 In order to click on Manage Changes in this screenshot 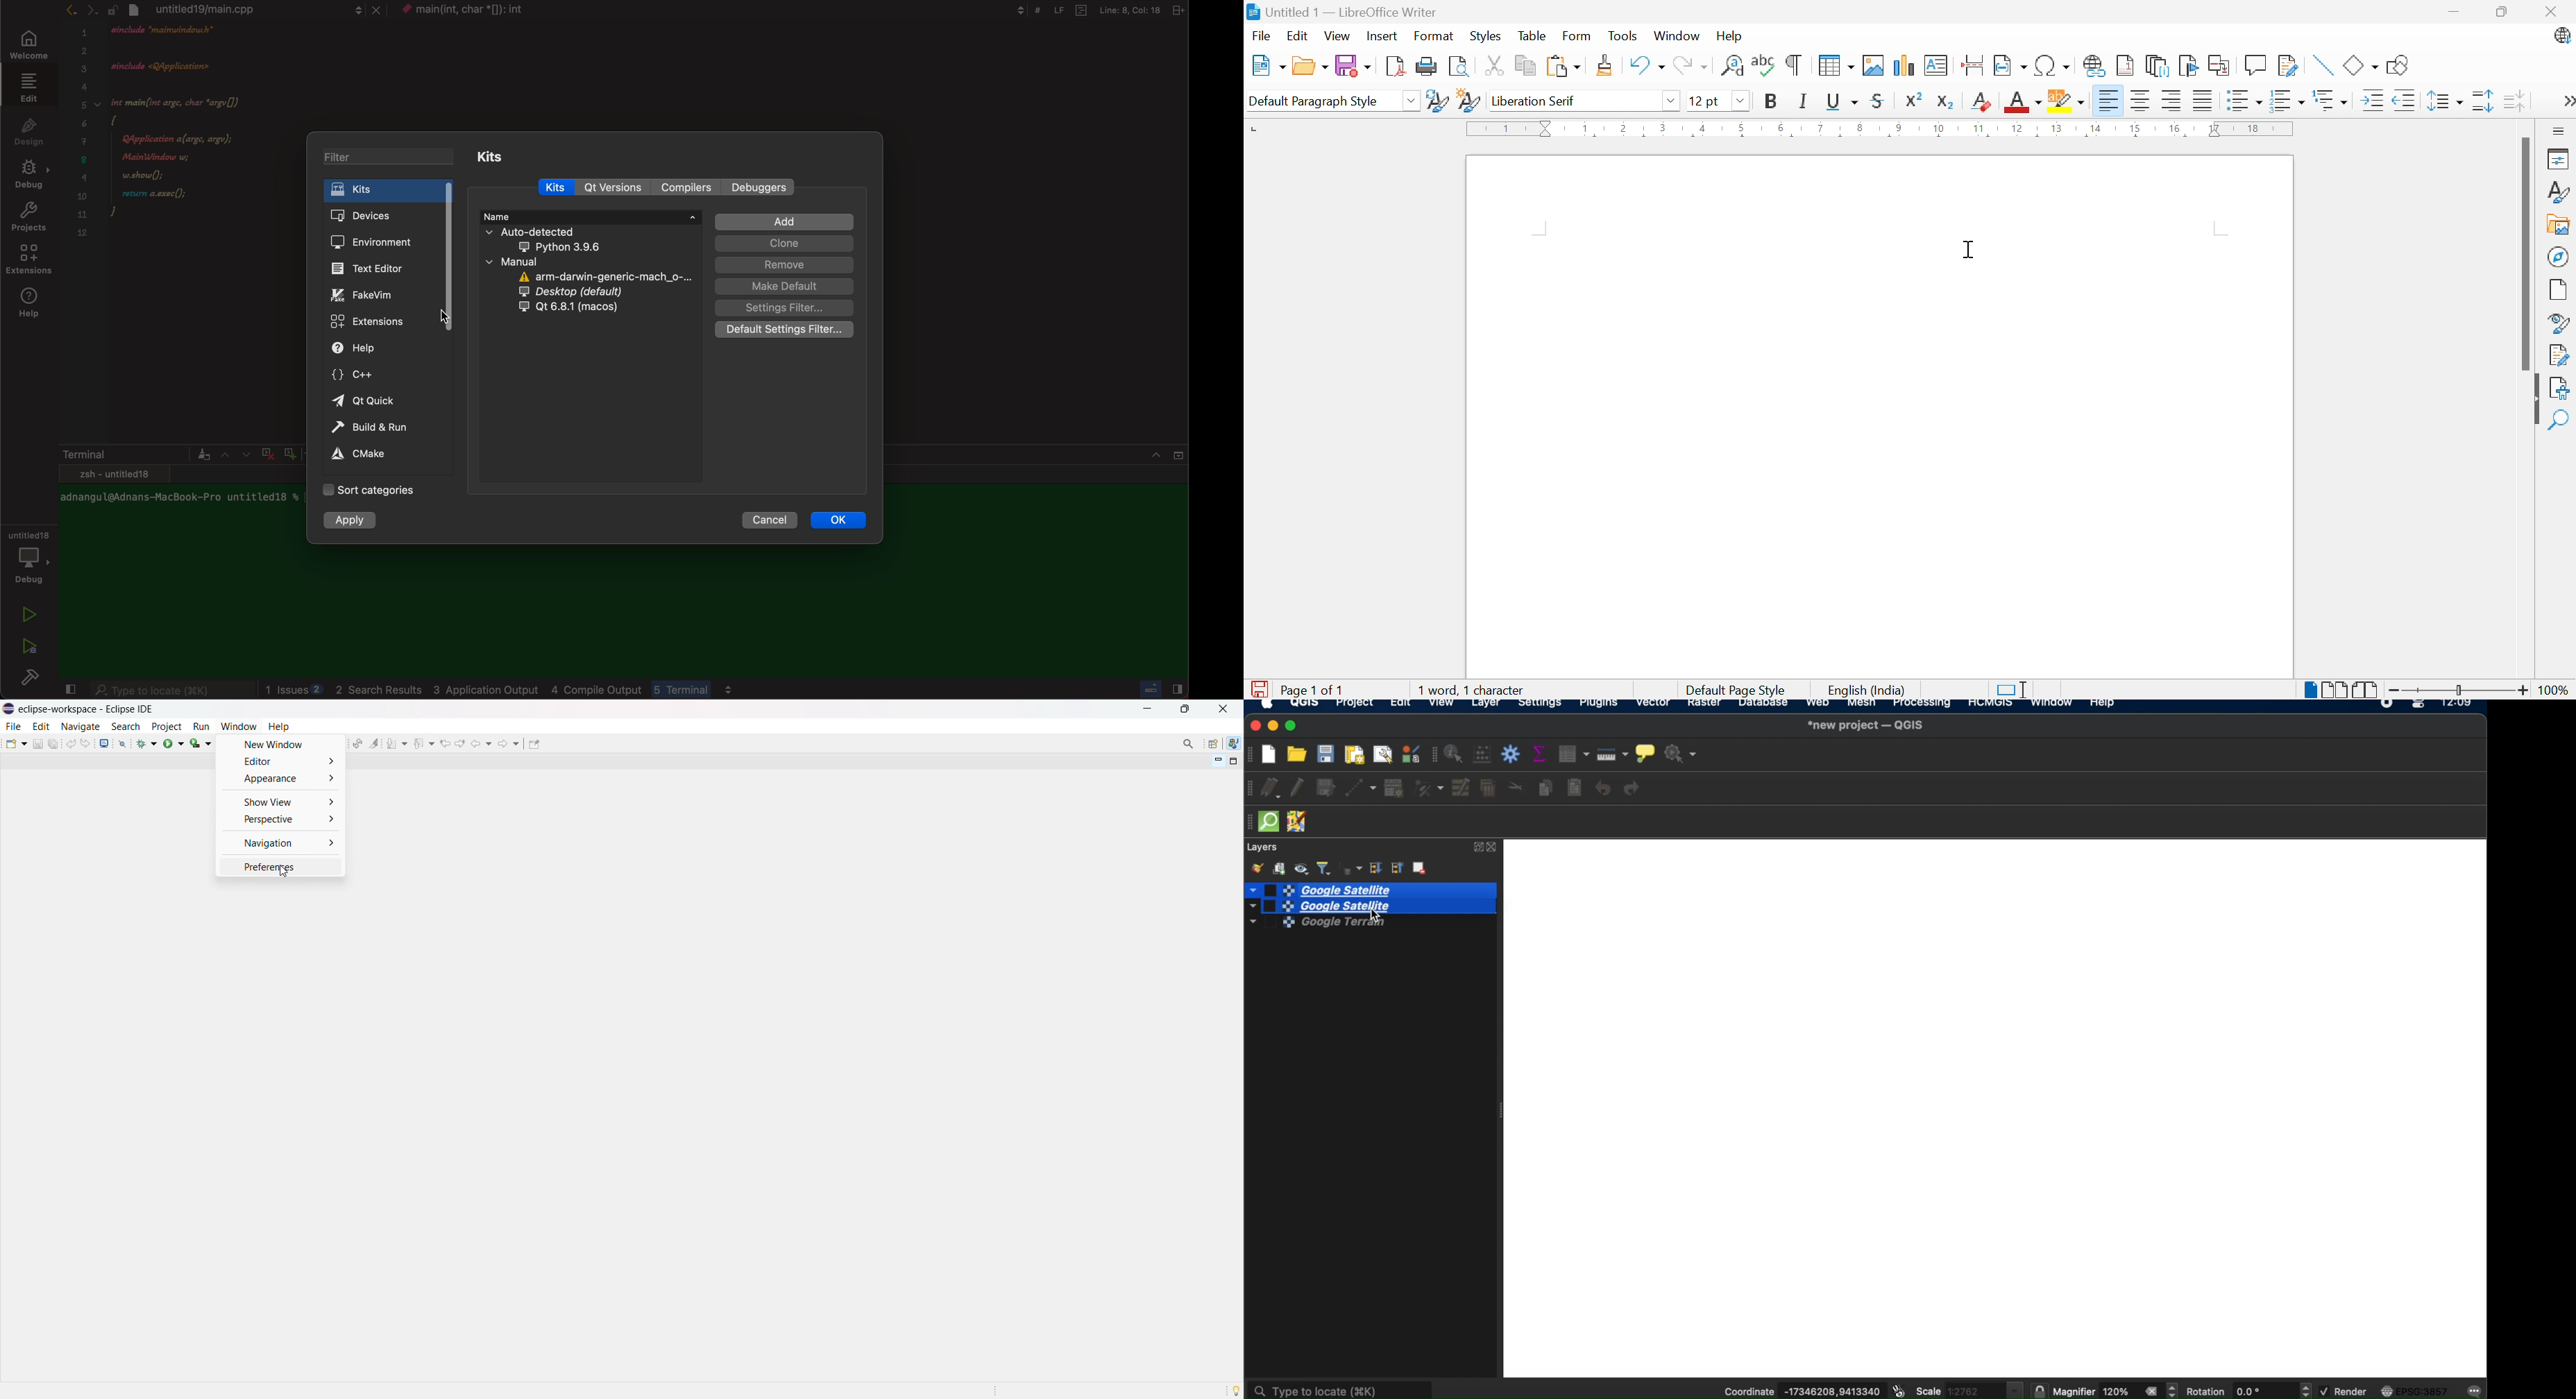, I will do `click(2560, 354)`.